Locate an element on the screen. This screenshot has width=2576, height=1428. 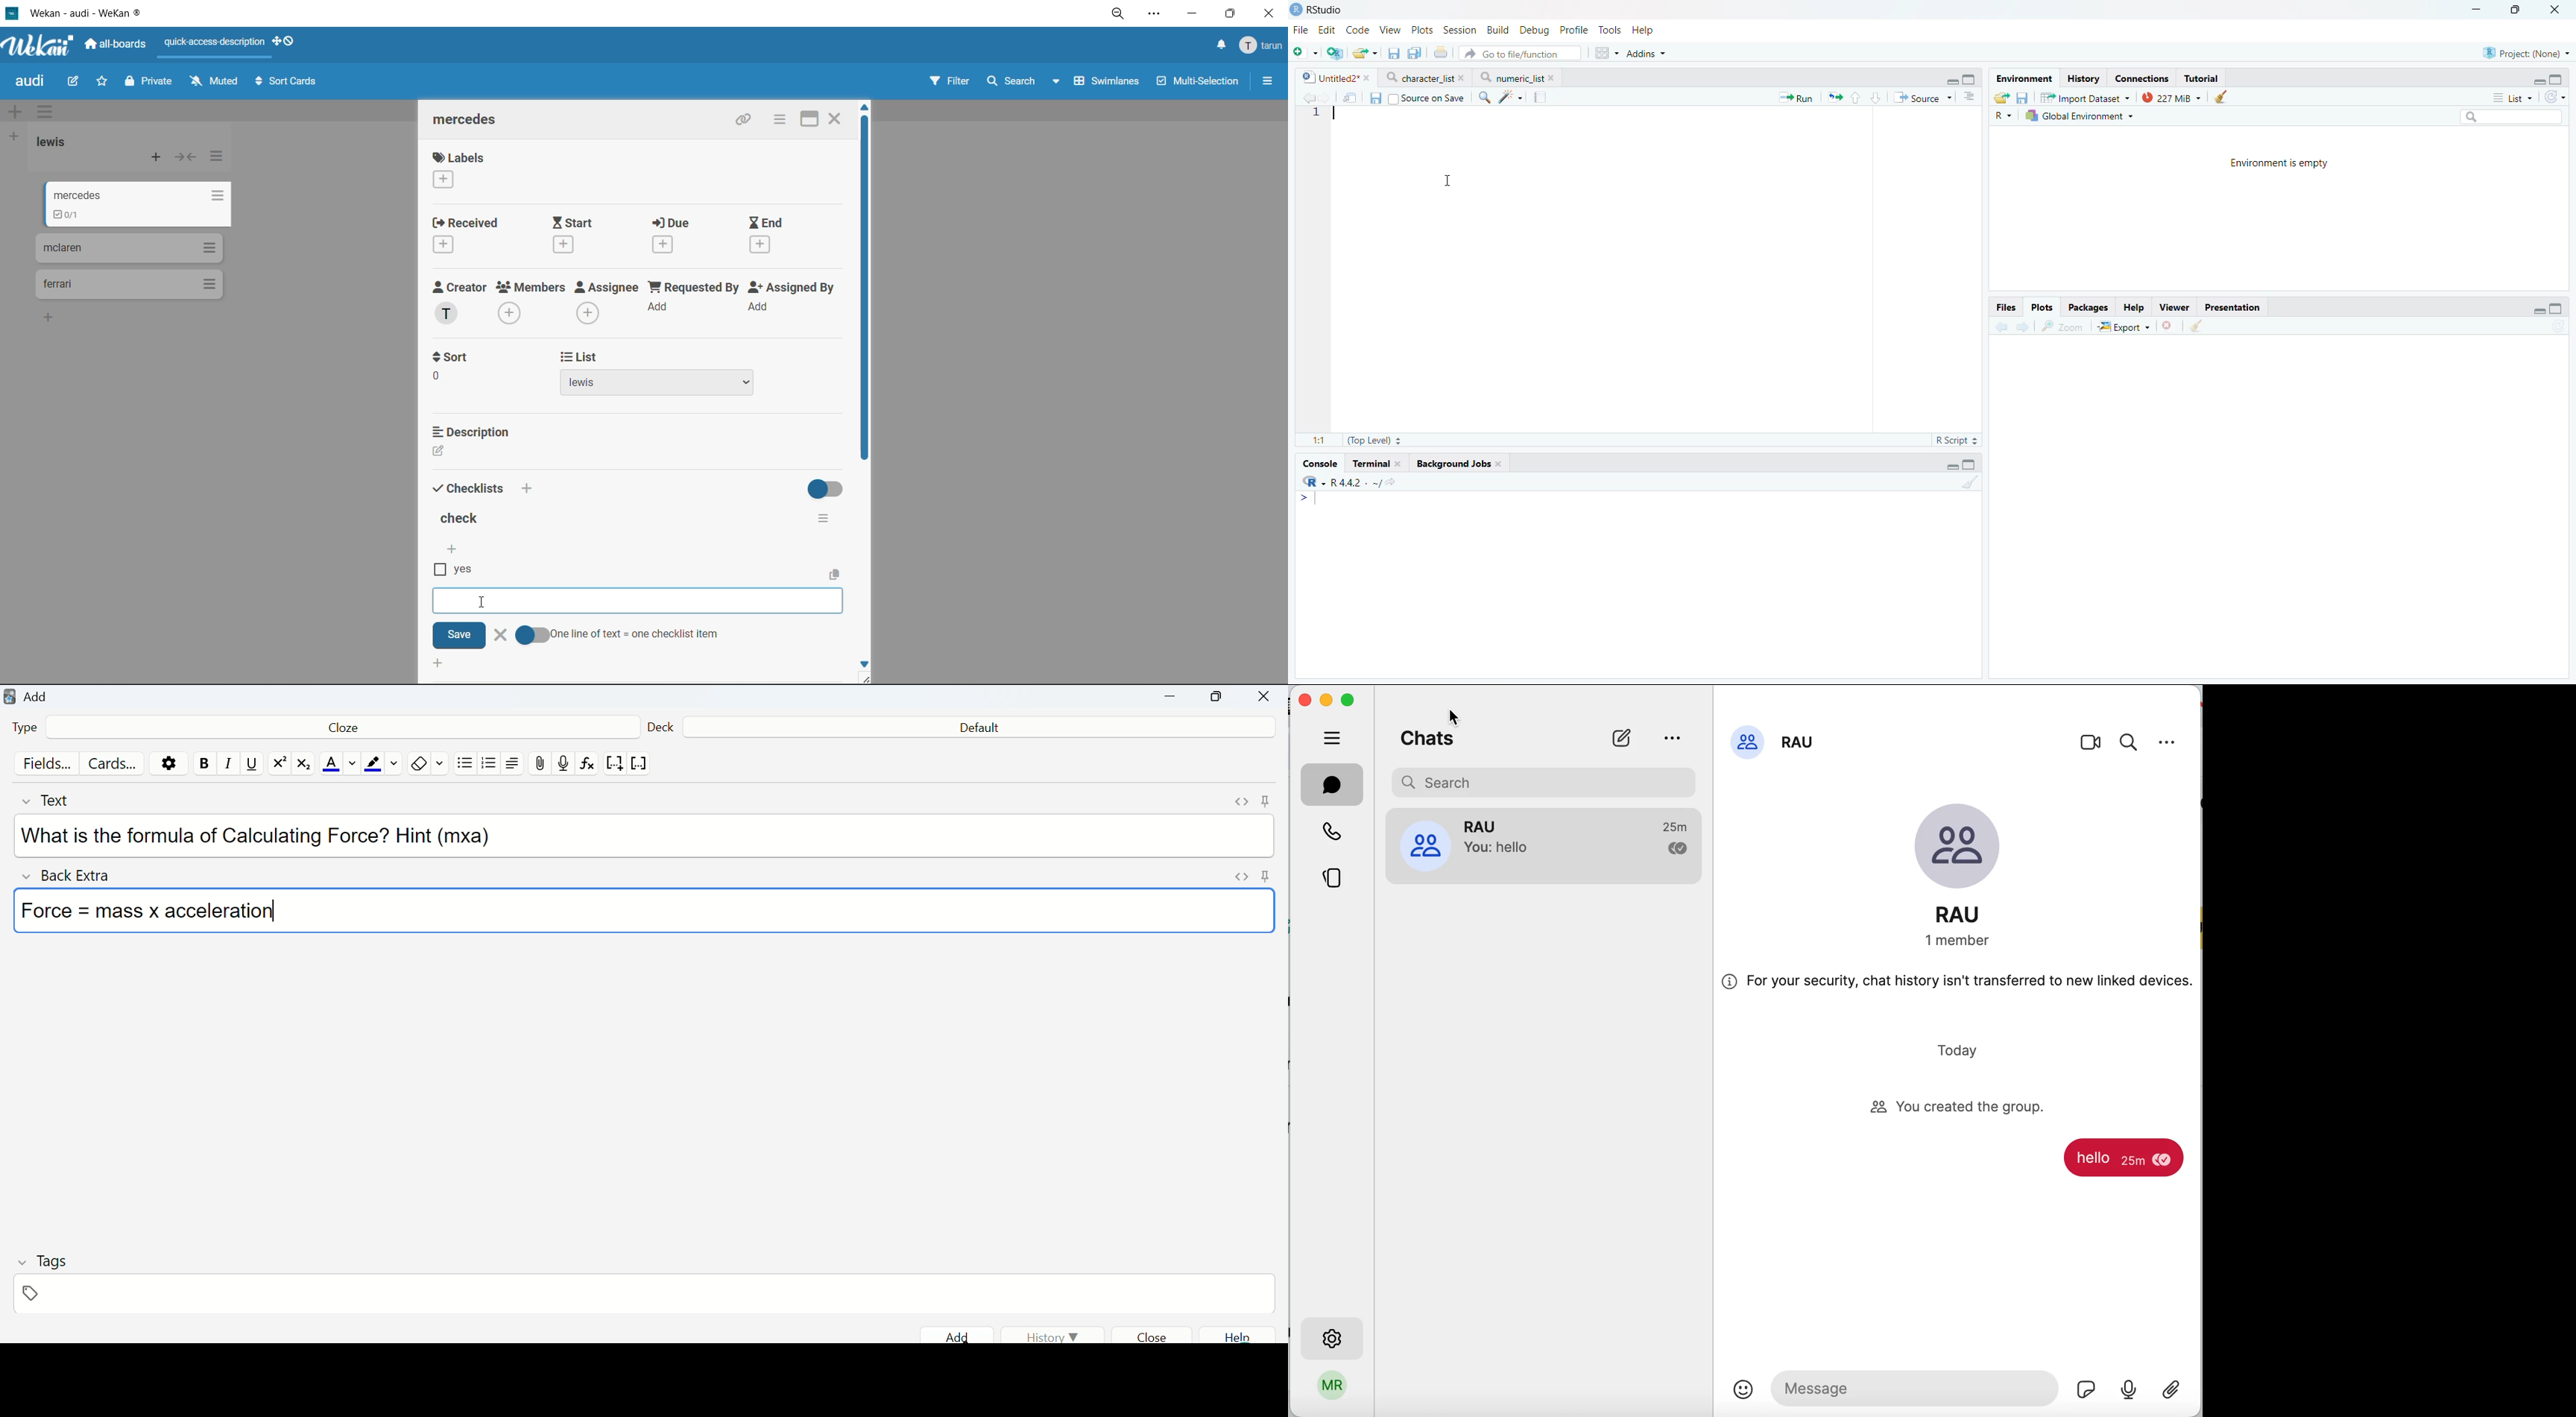
video call is located at coordinates (2094, 742).